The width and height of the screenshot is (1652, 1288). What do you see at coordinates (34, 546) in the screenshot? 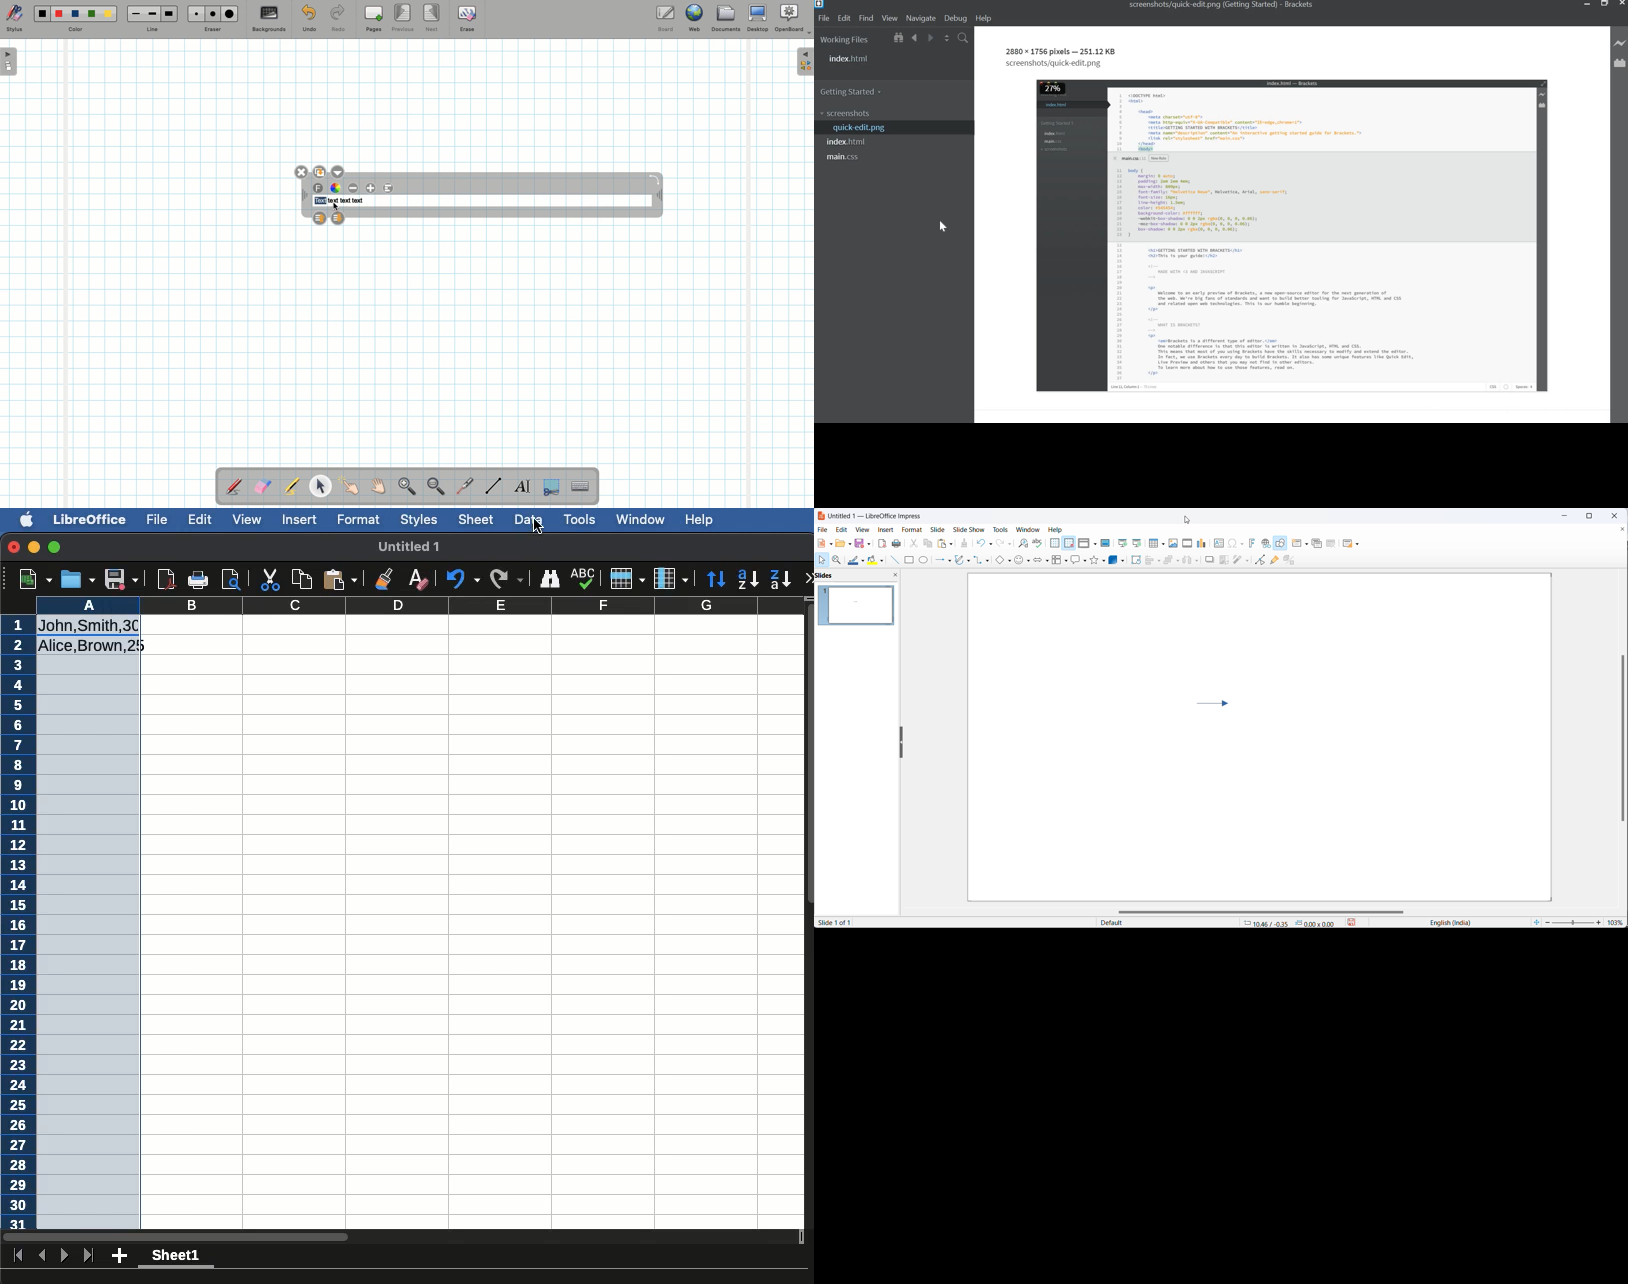
I see `Minimize` at bounding box center [34, 546].